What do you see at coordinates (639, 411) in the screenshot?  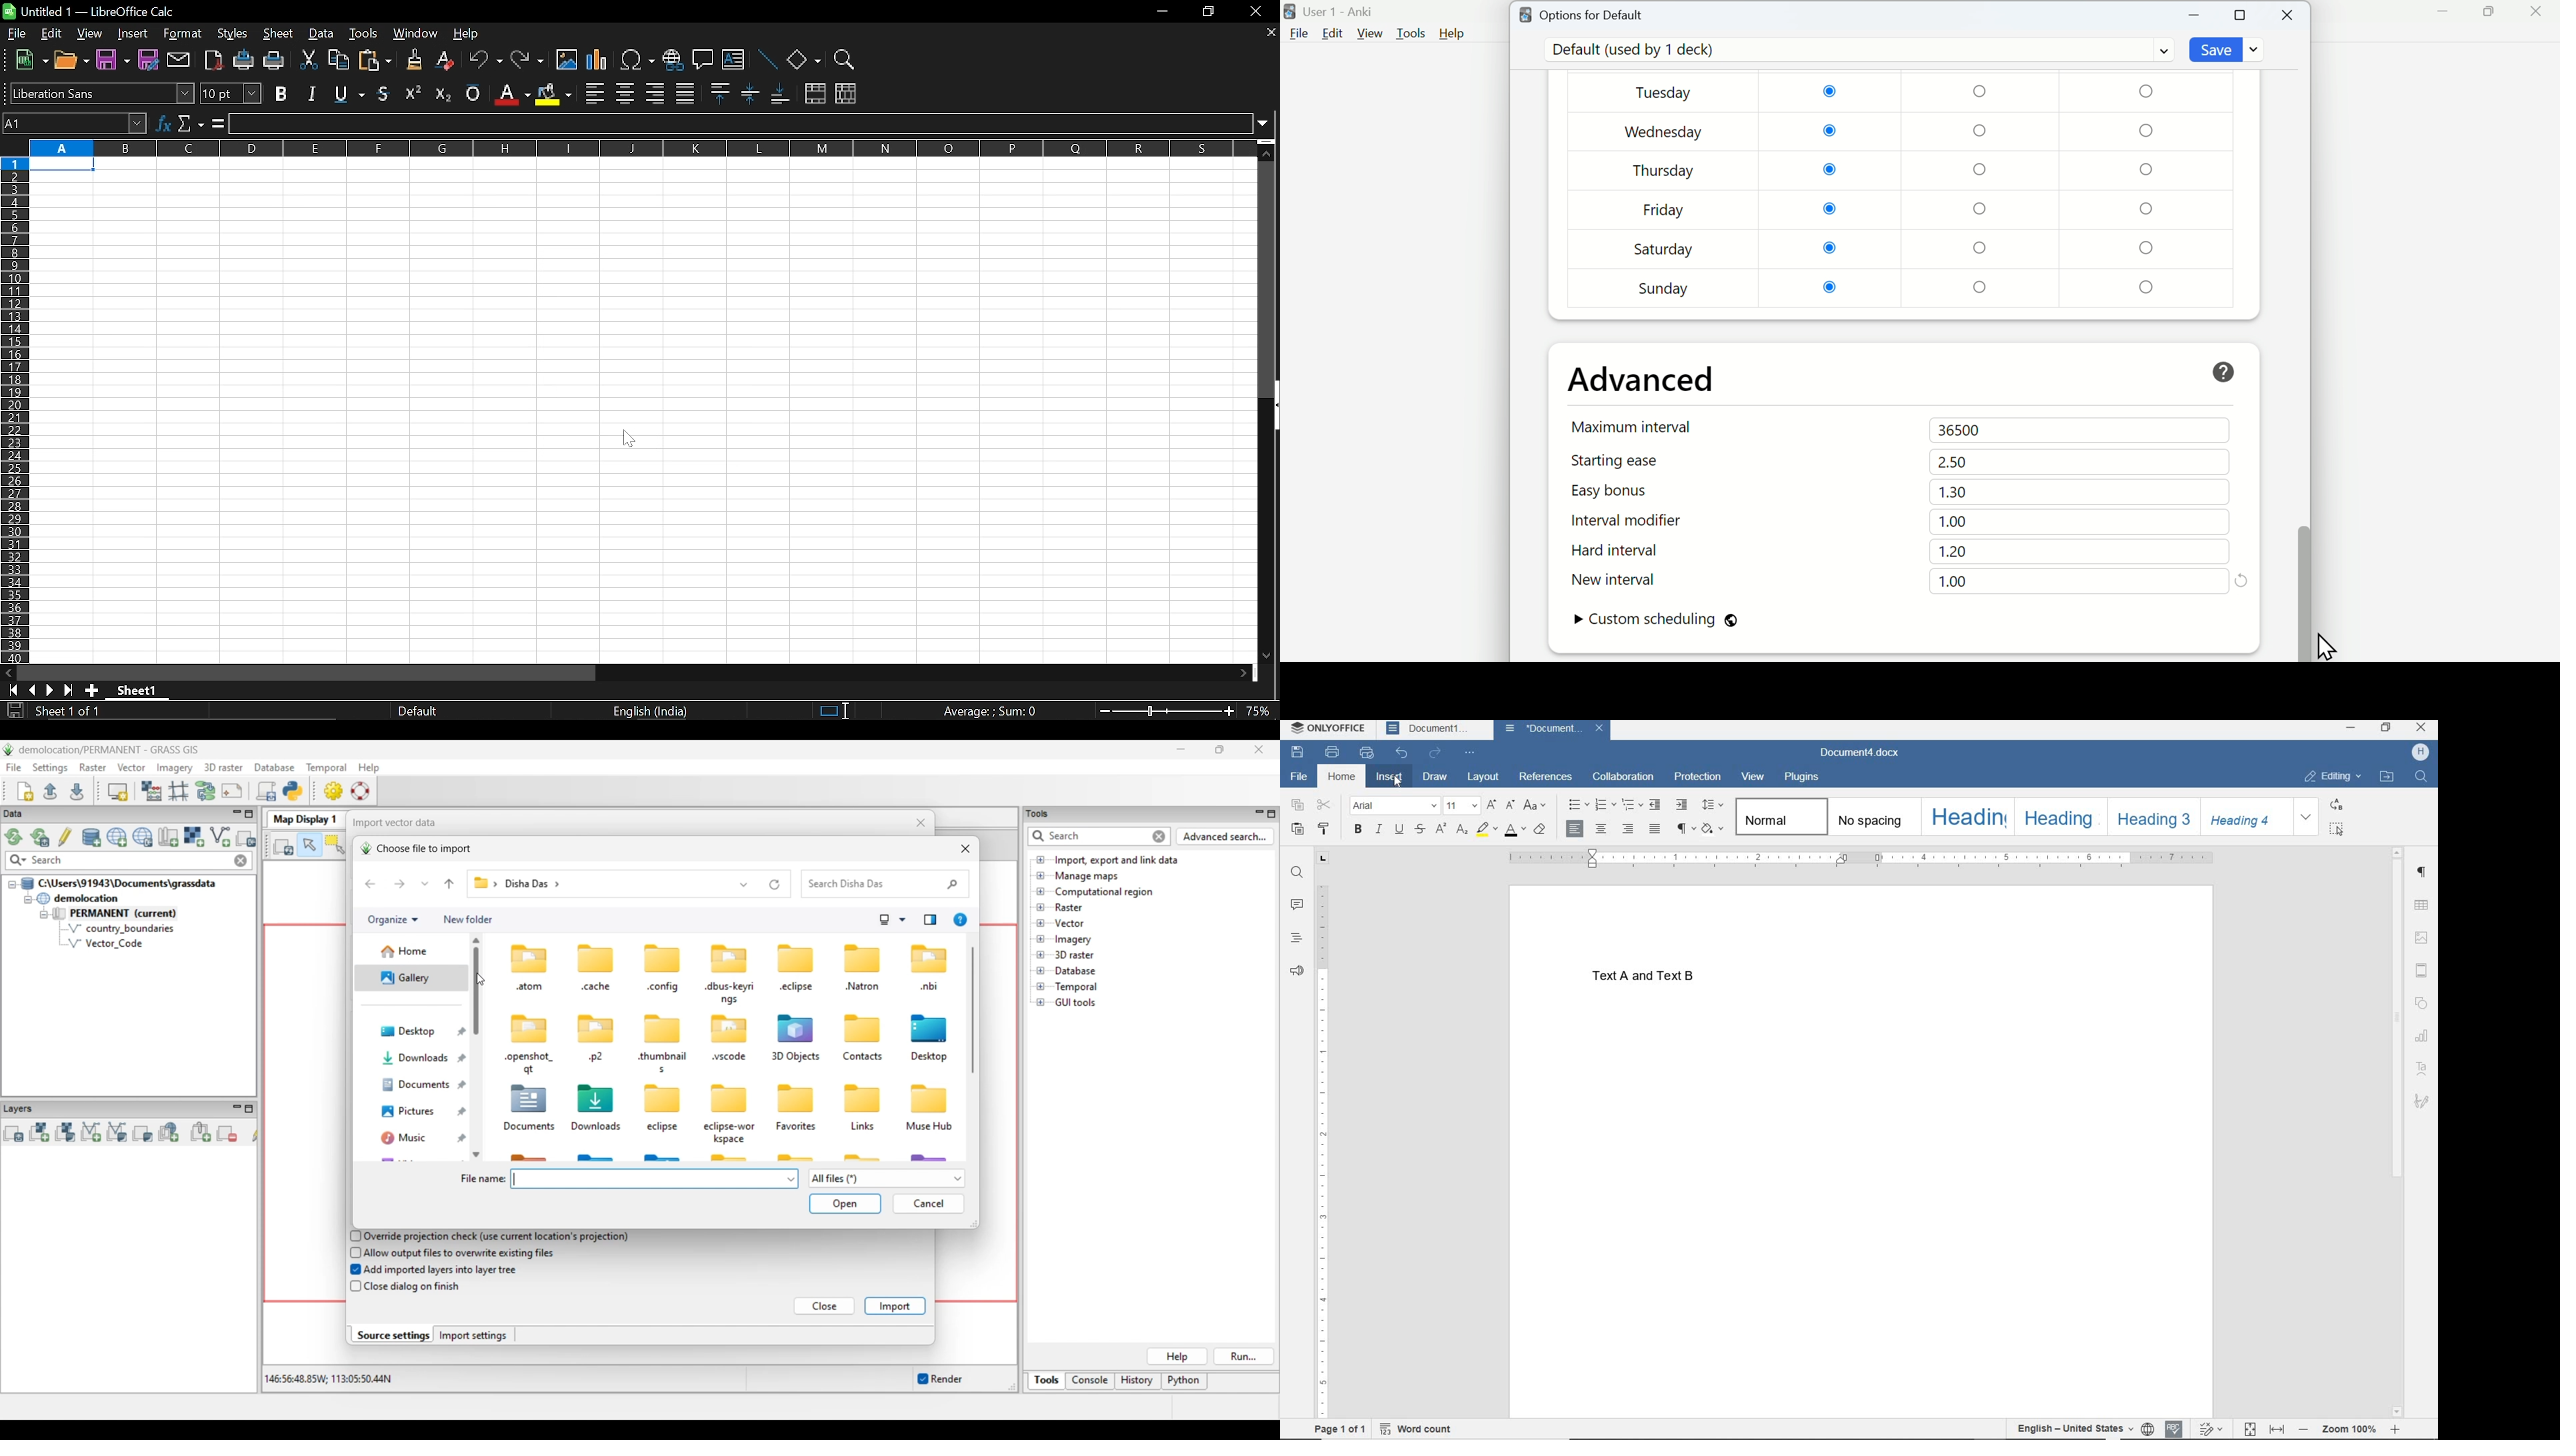 I see `sheet zoom changed to 75%` at bounding box center [639, 411].